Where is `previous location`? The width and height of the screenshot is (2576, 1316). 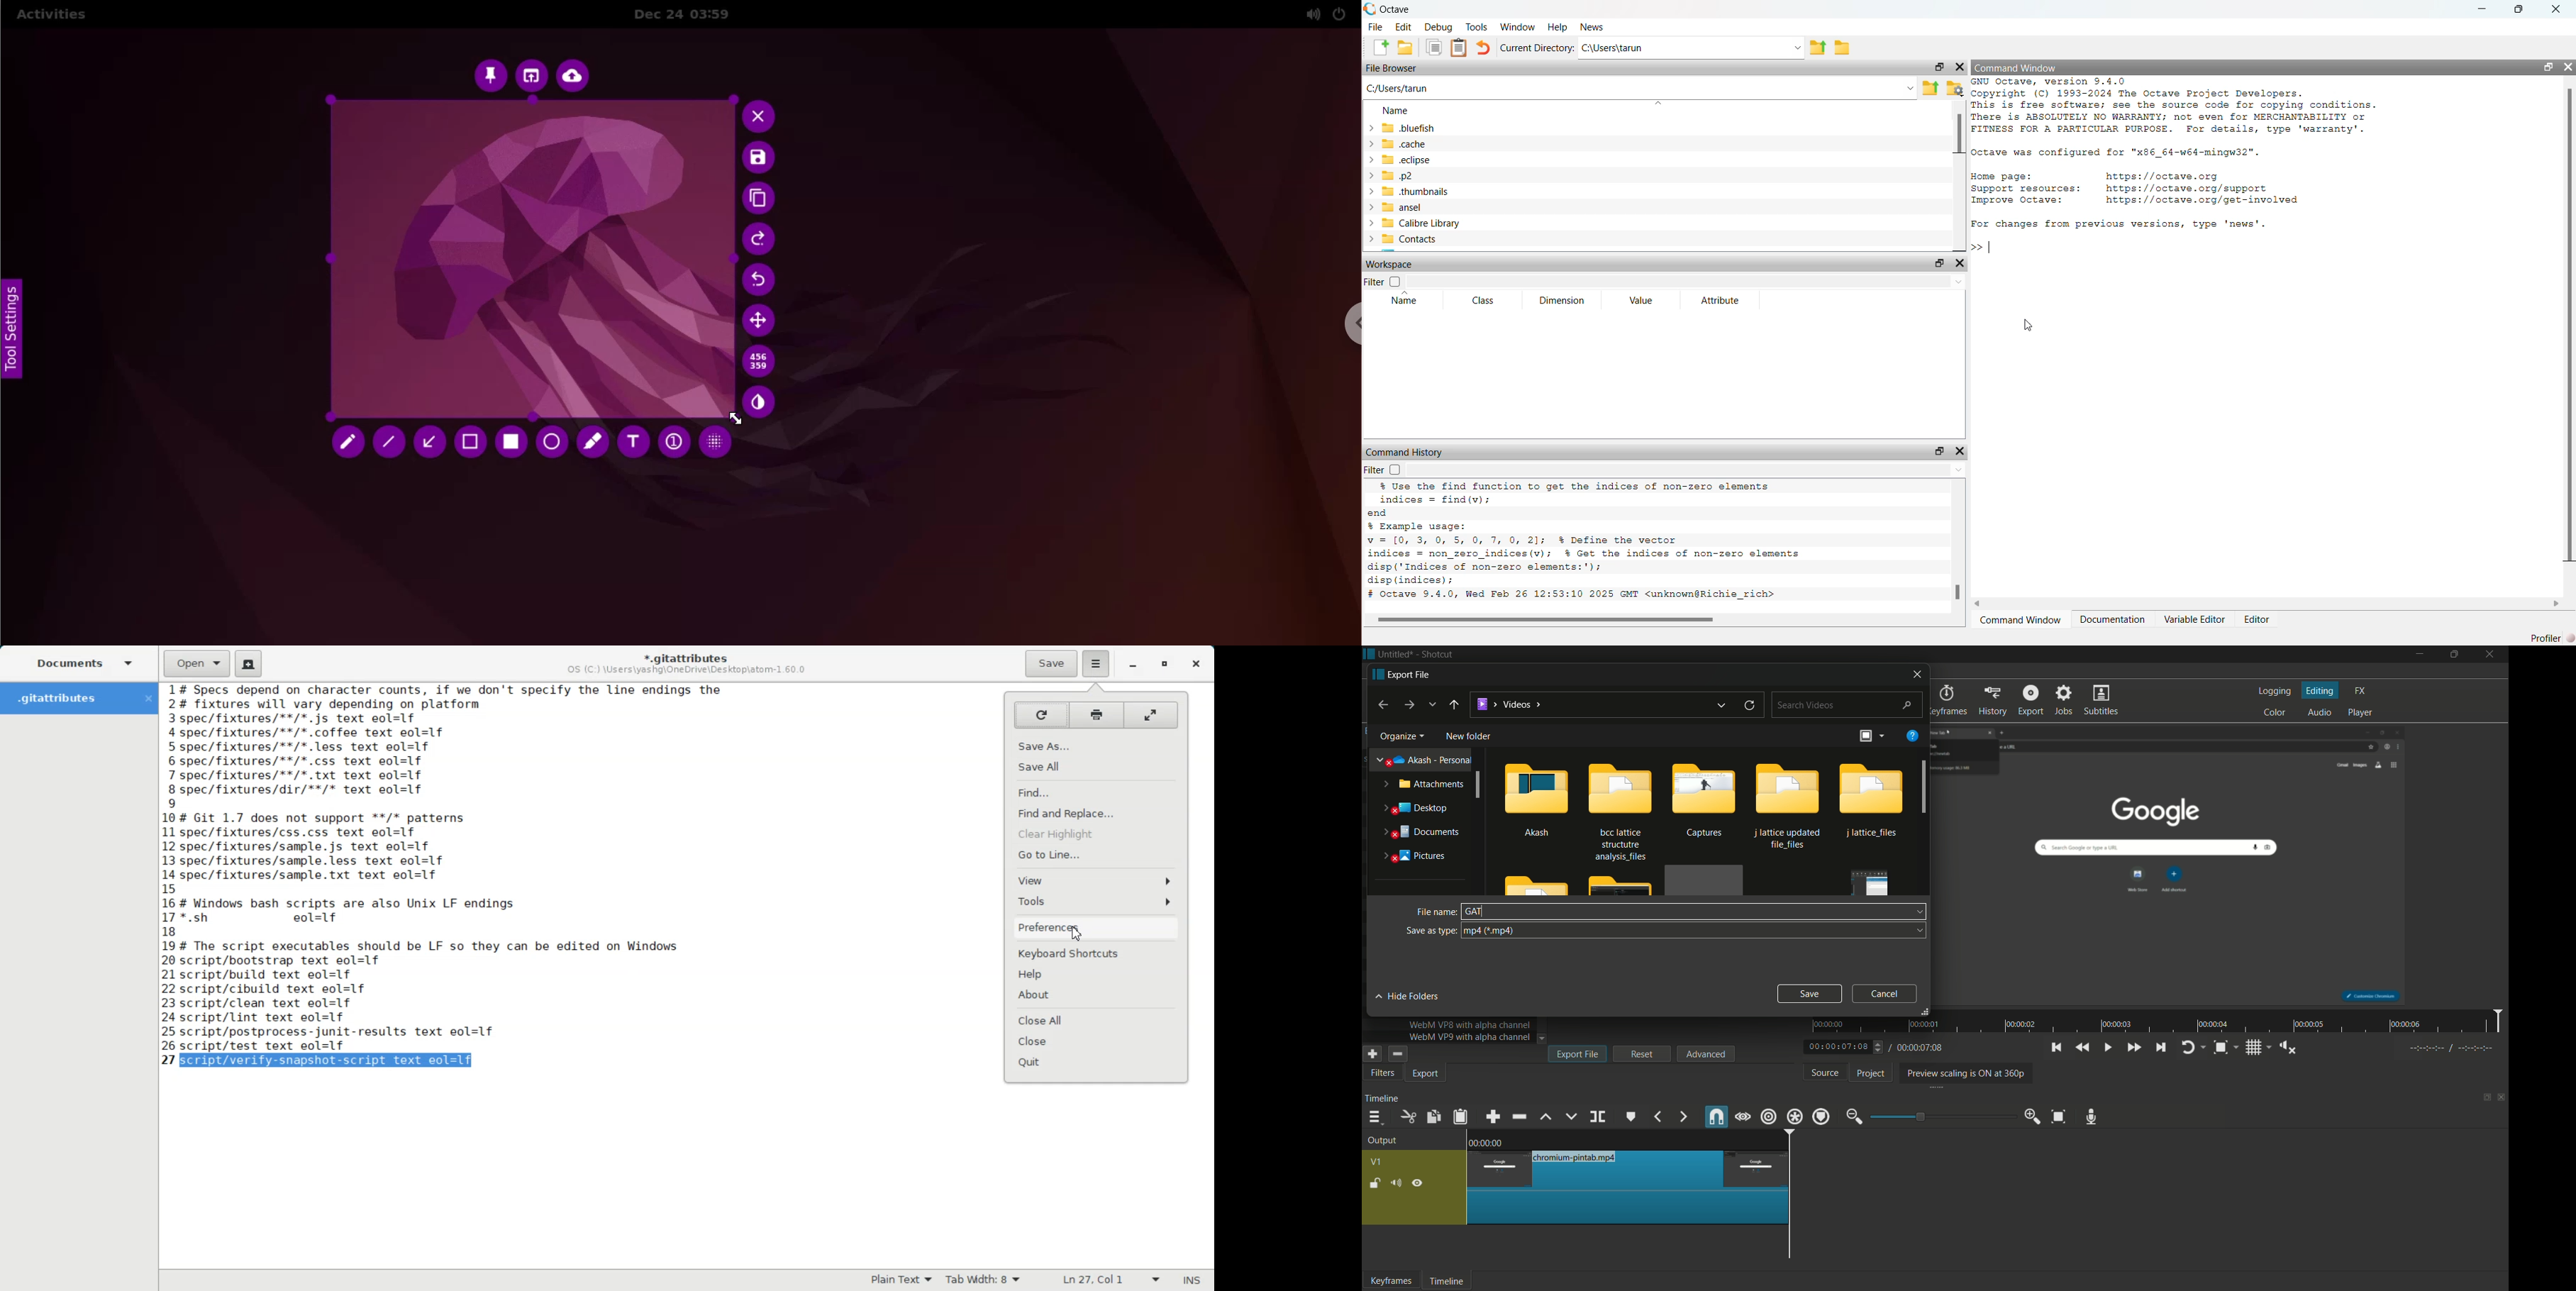
previous location is located at coordinates (1720, 706).